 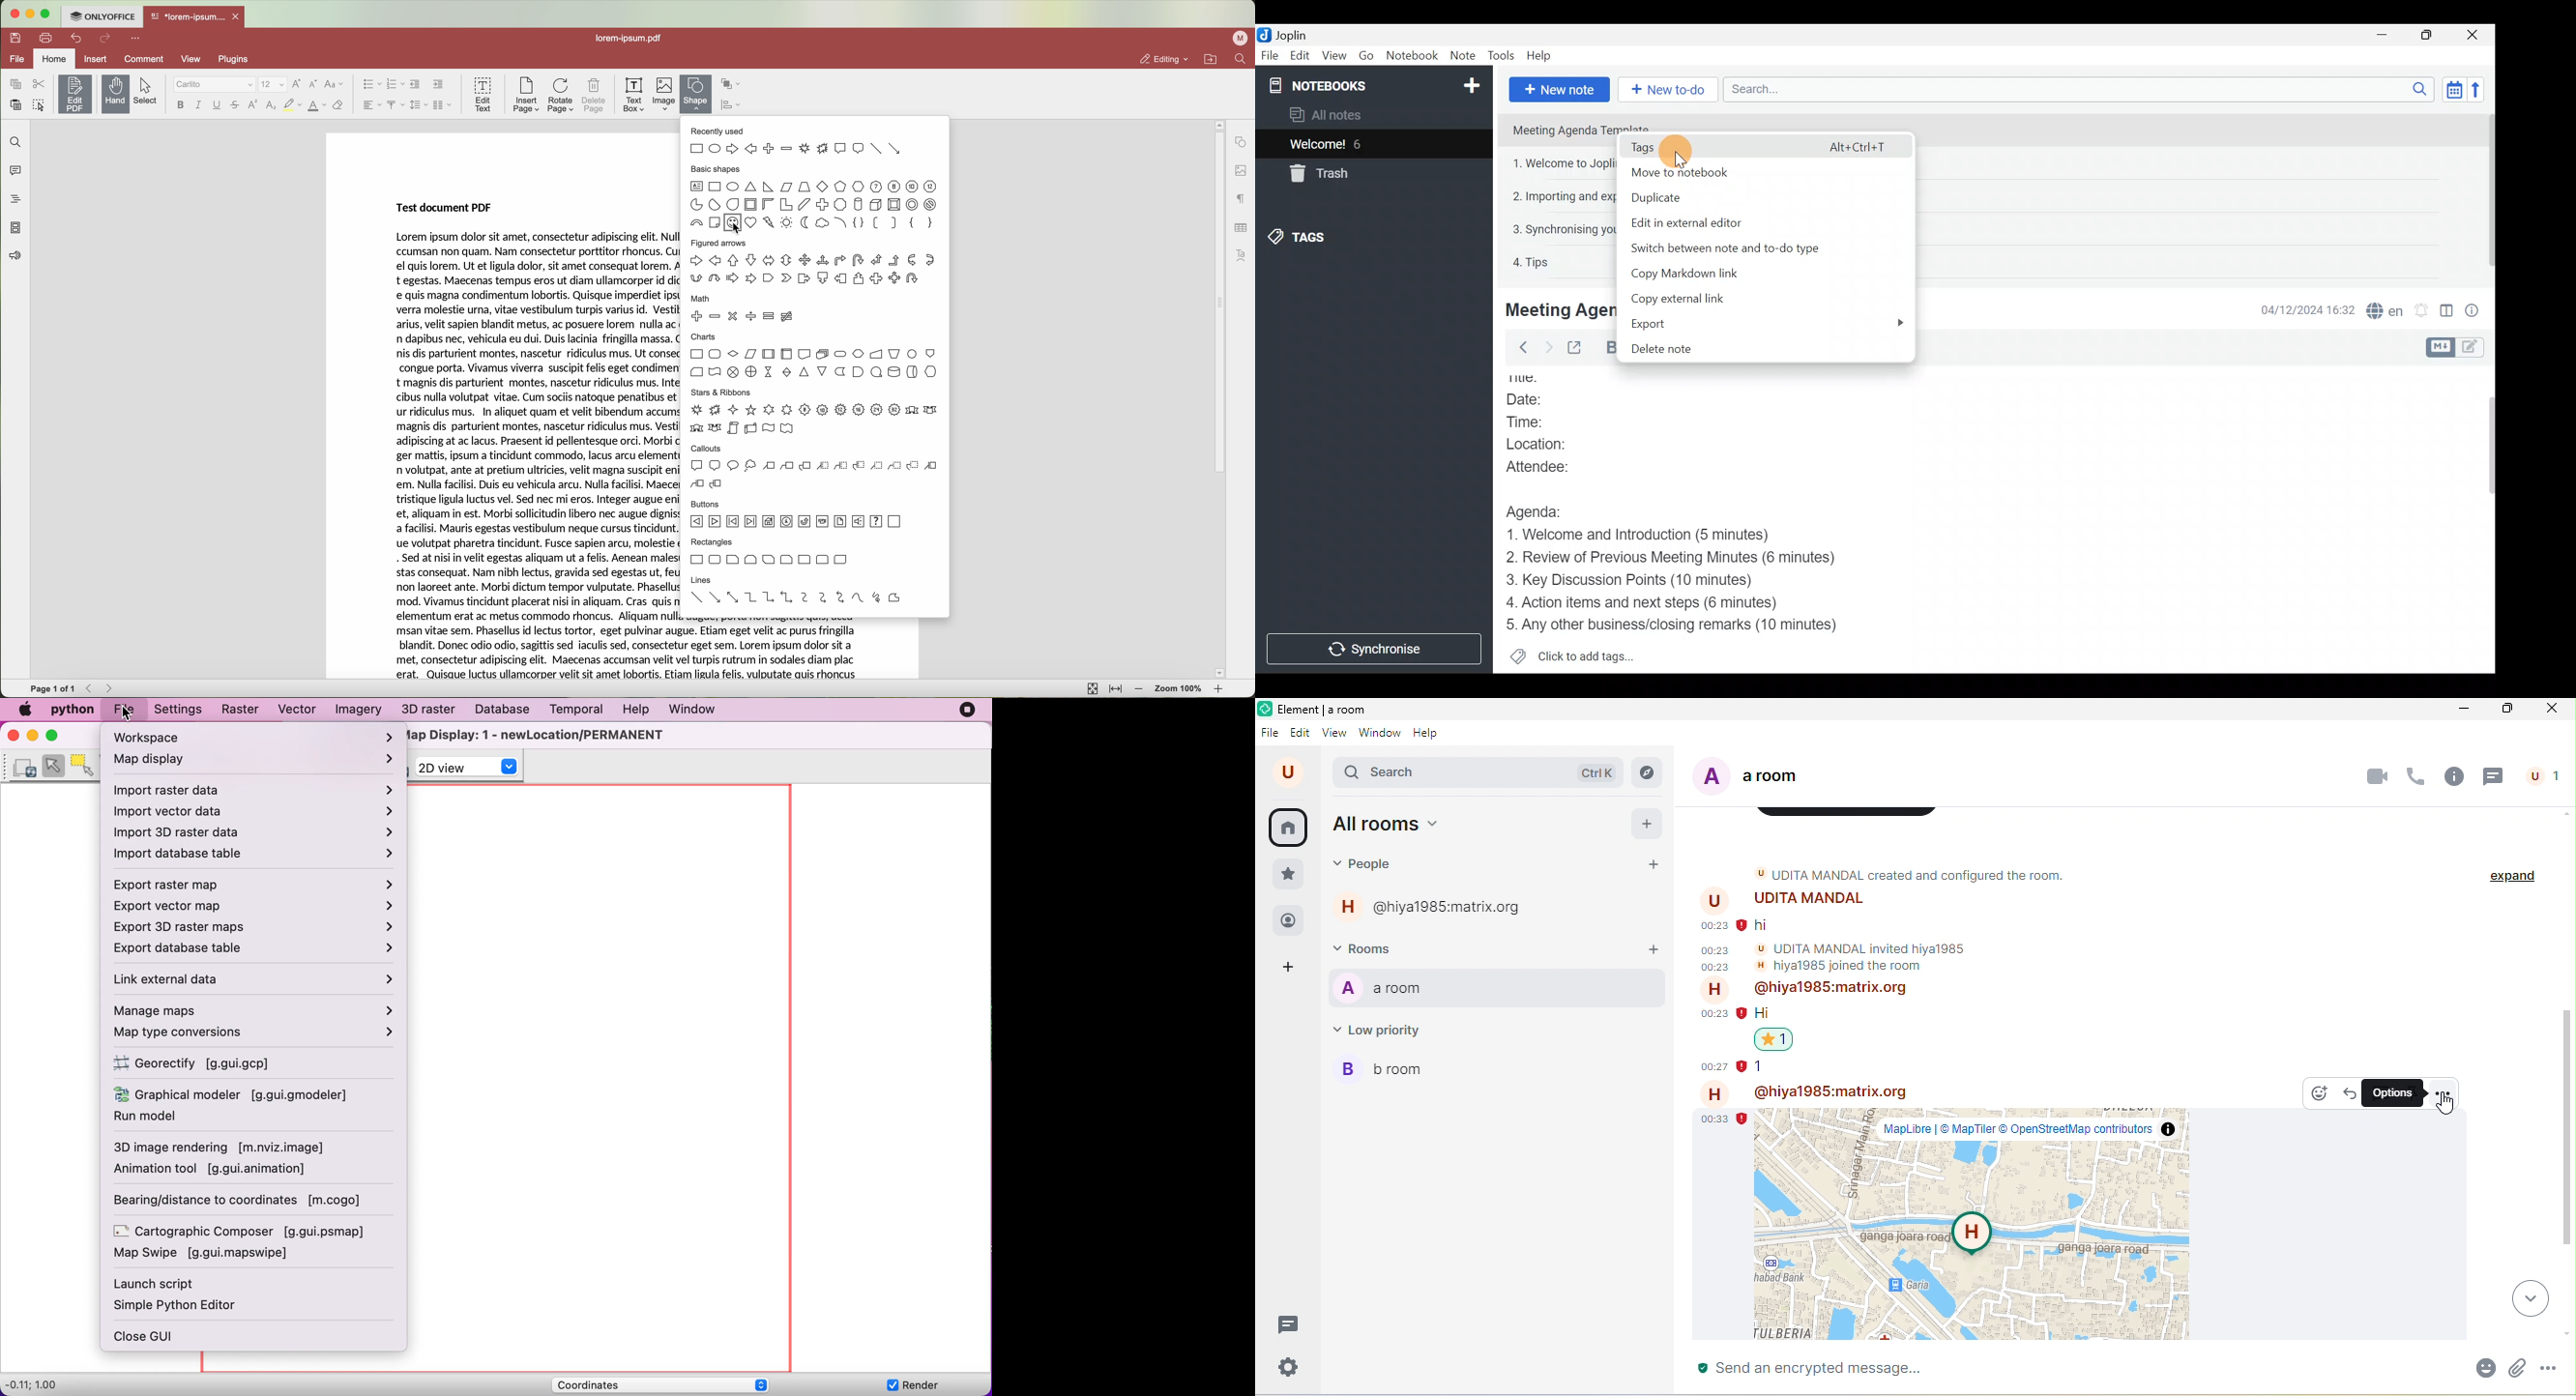 I want to click on home, so click(x=1288, y=828).